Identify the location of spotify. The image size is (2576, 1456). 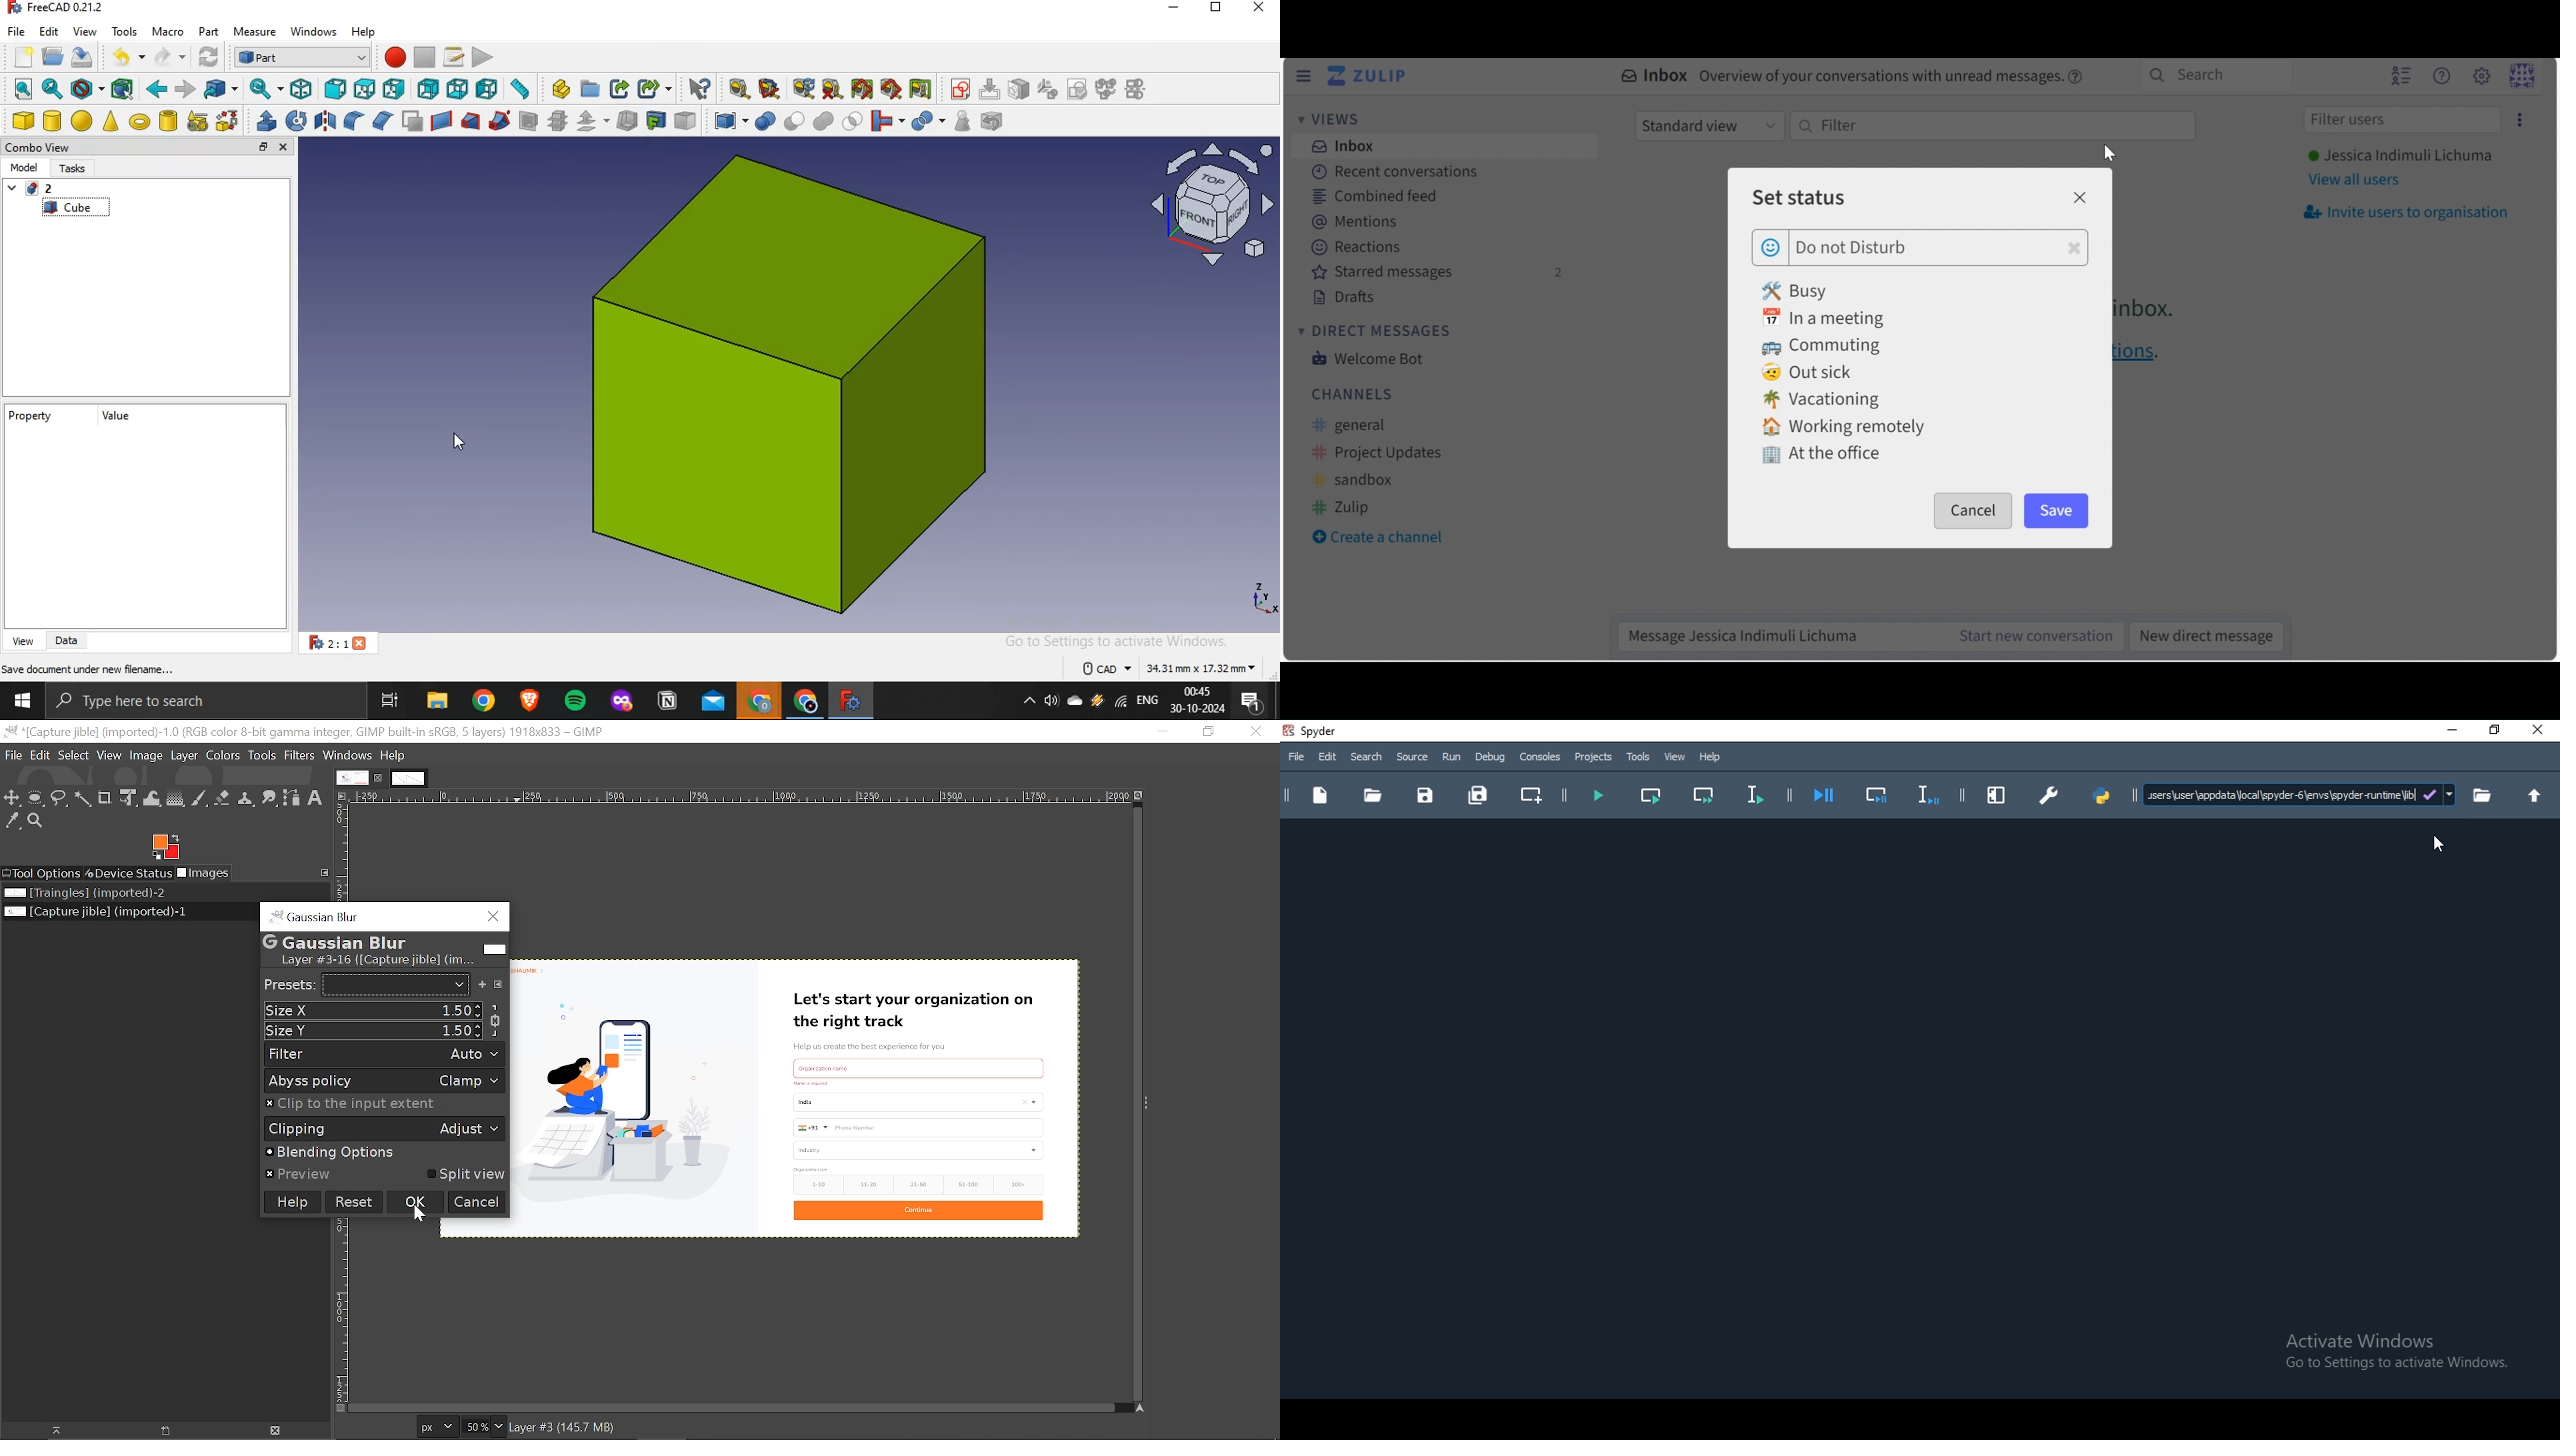
(577, 703).